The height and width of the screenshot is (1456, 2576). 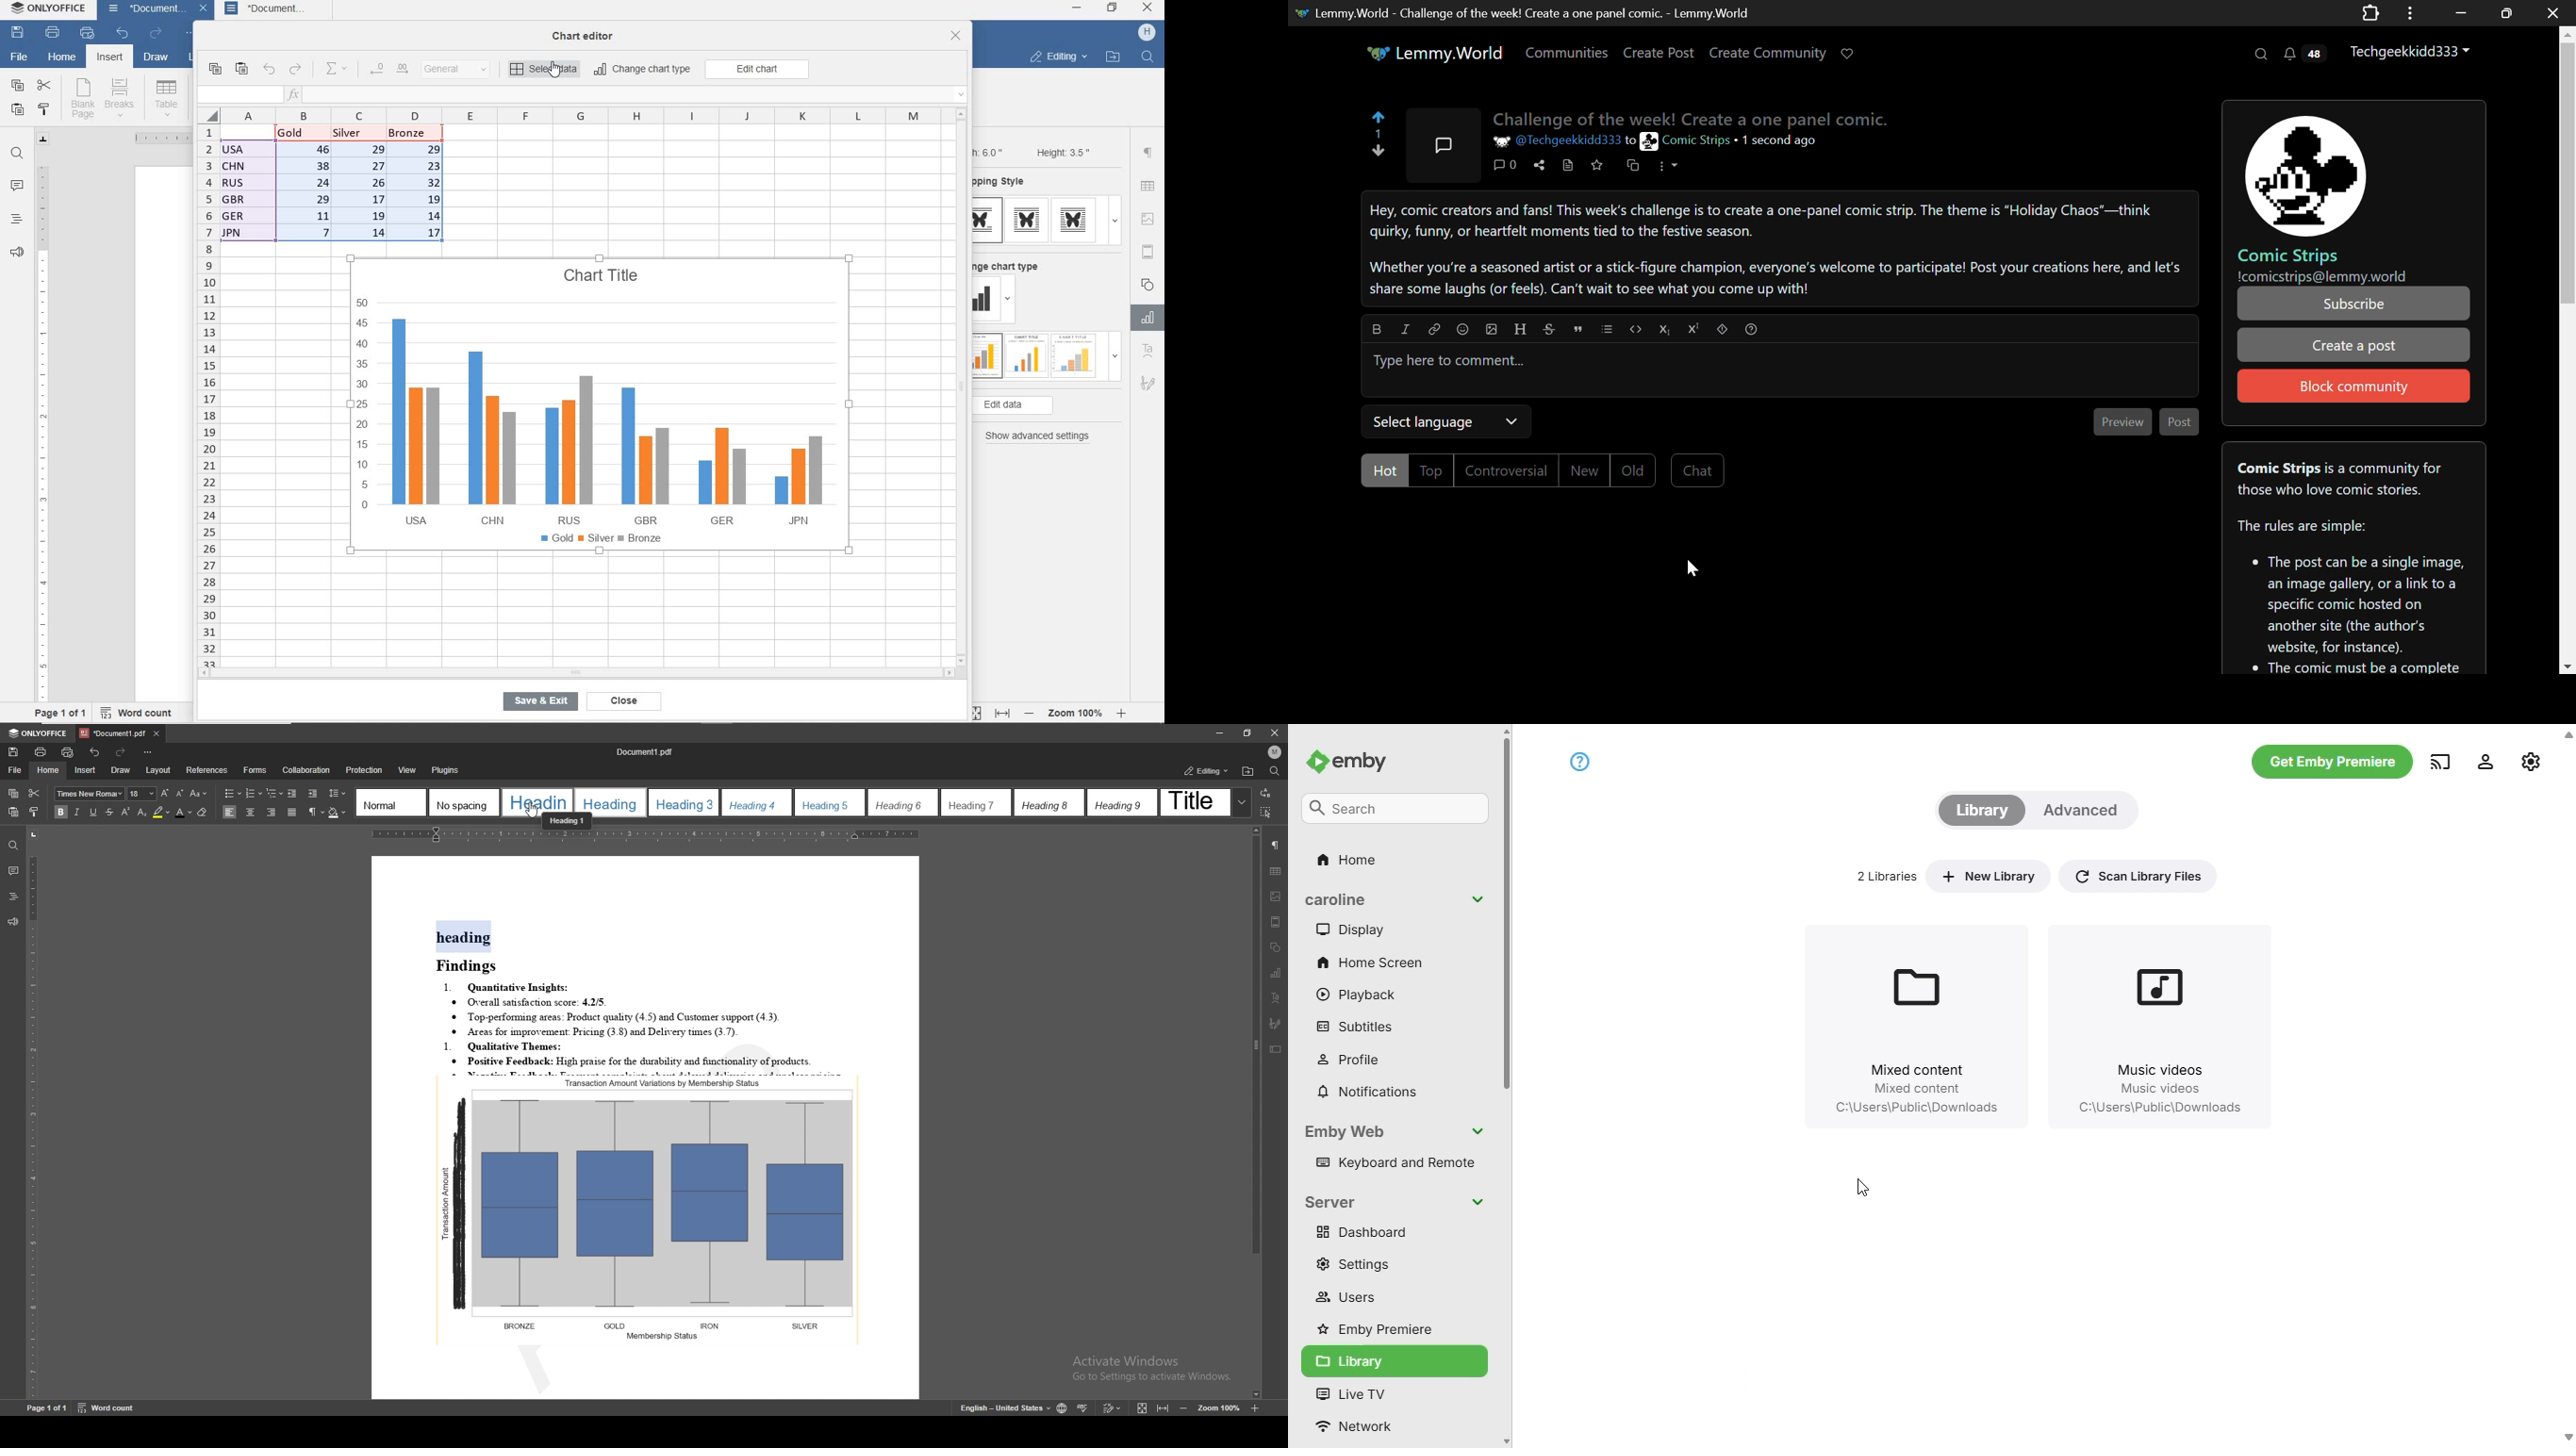 What do you see at coordinates (1078, 8) in the screenshot?
I see `minimize` at bounding box center [1078, 8].